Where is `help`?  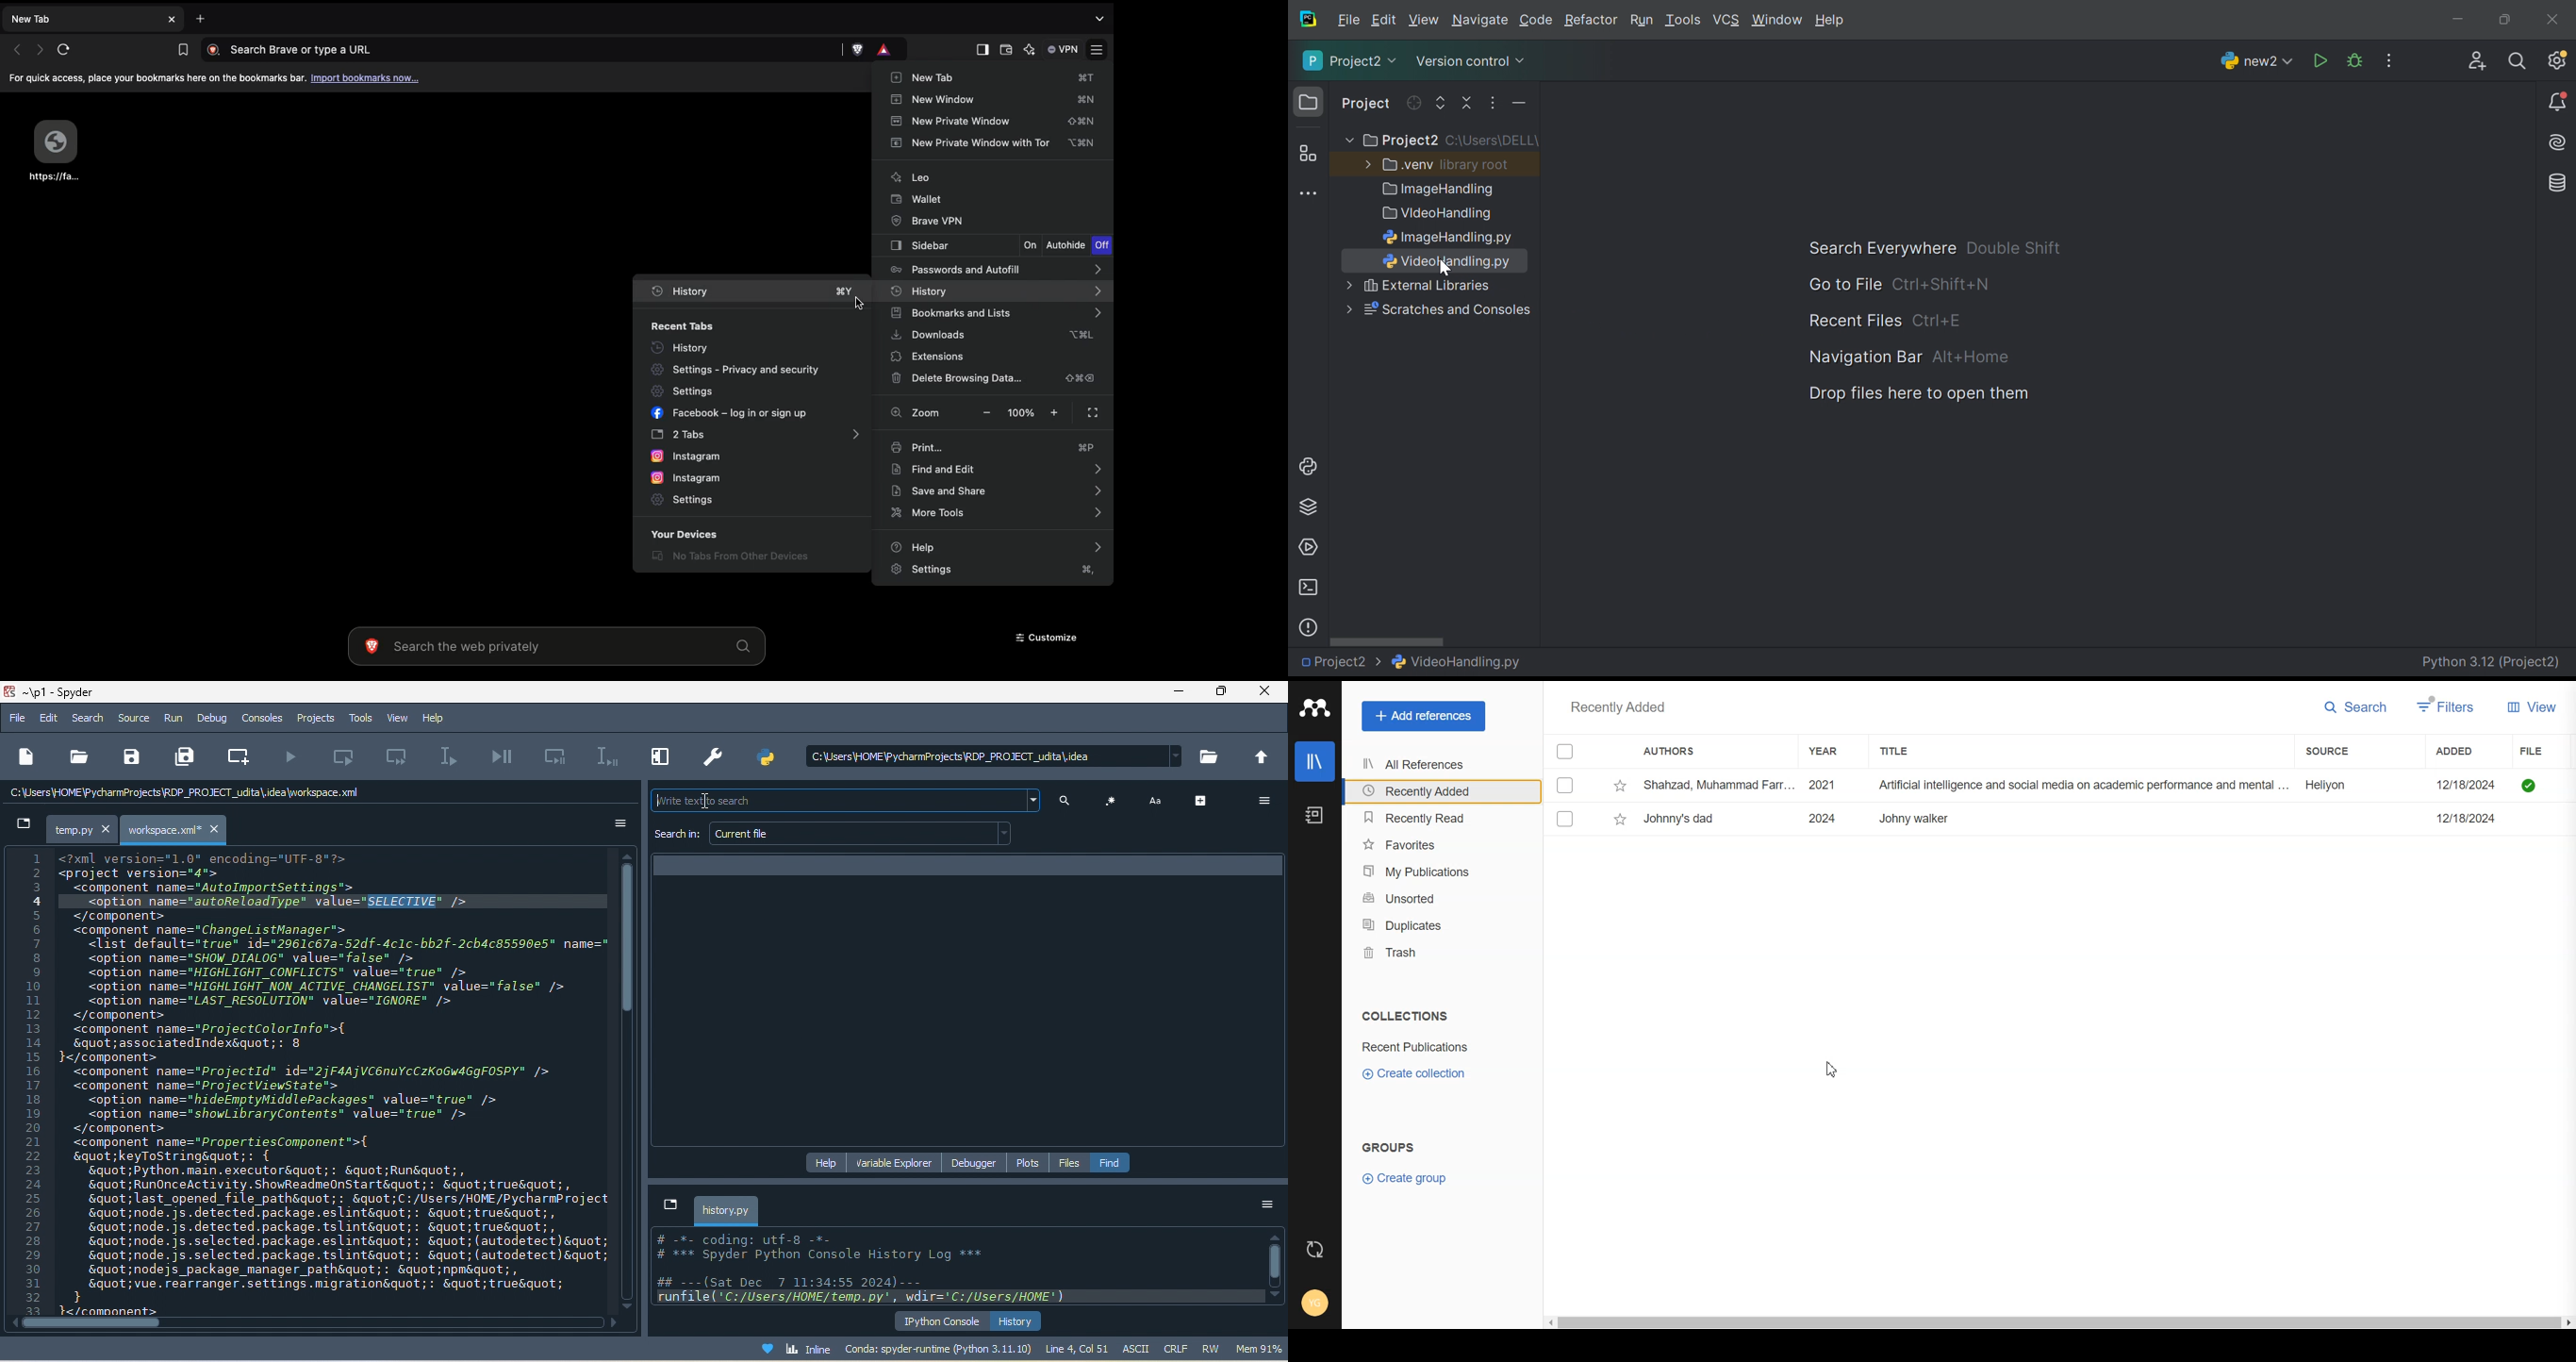 help is located at coordinates (828, 1161).